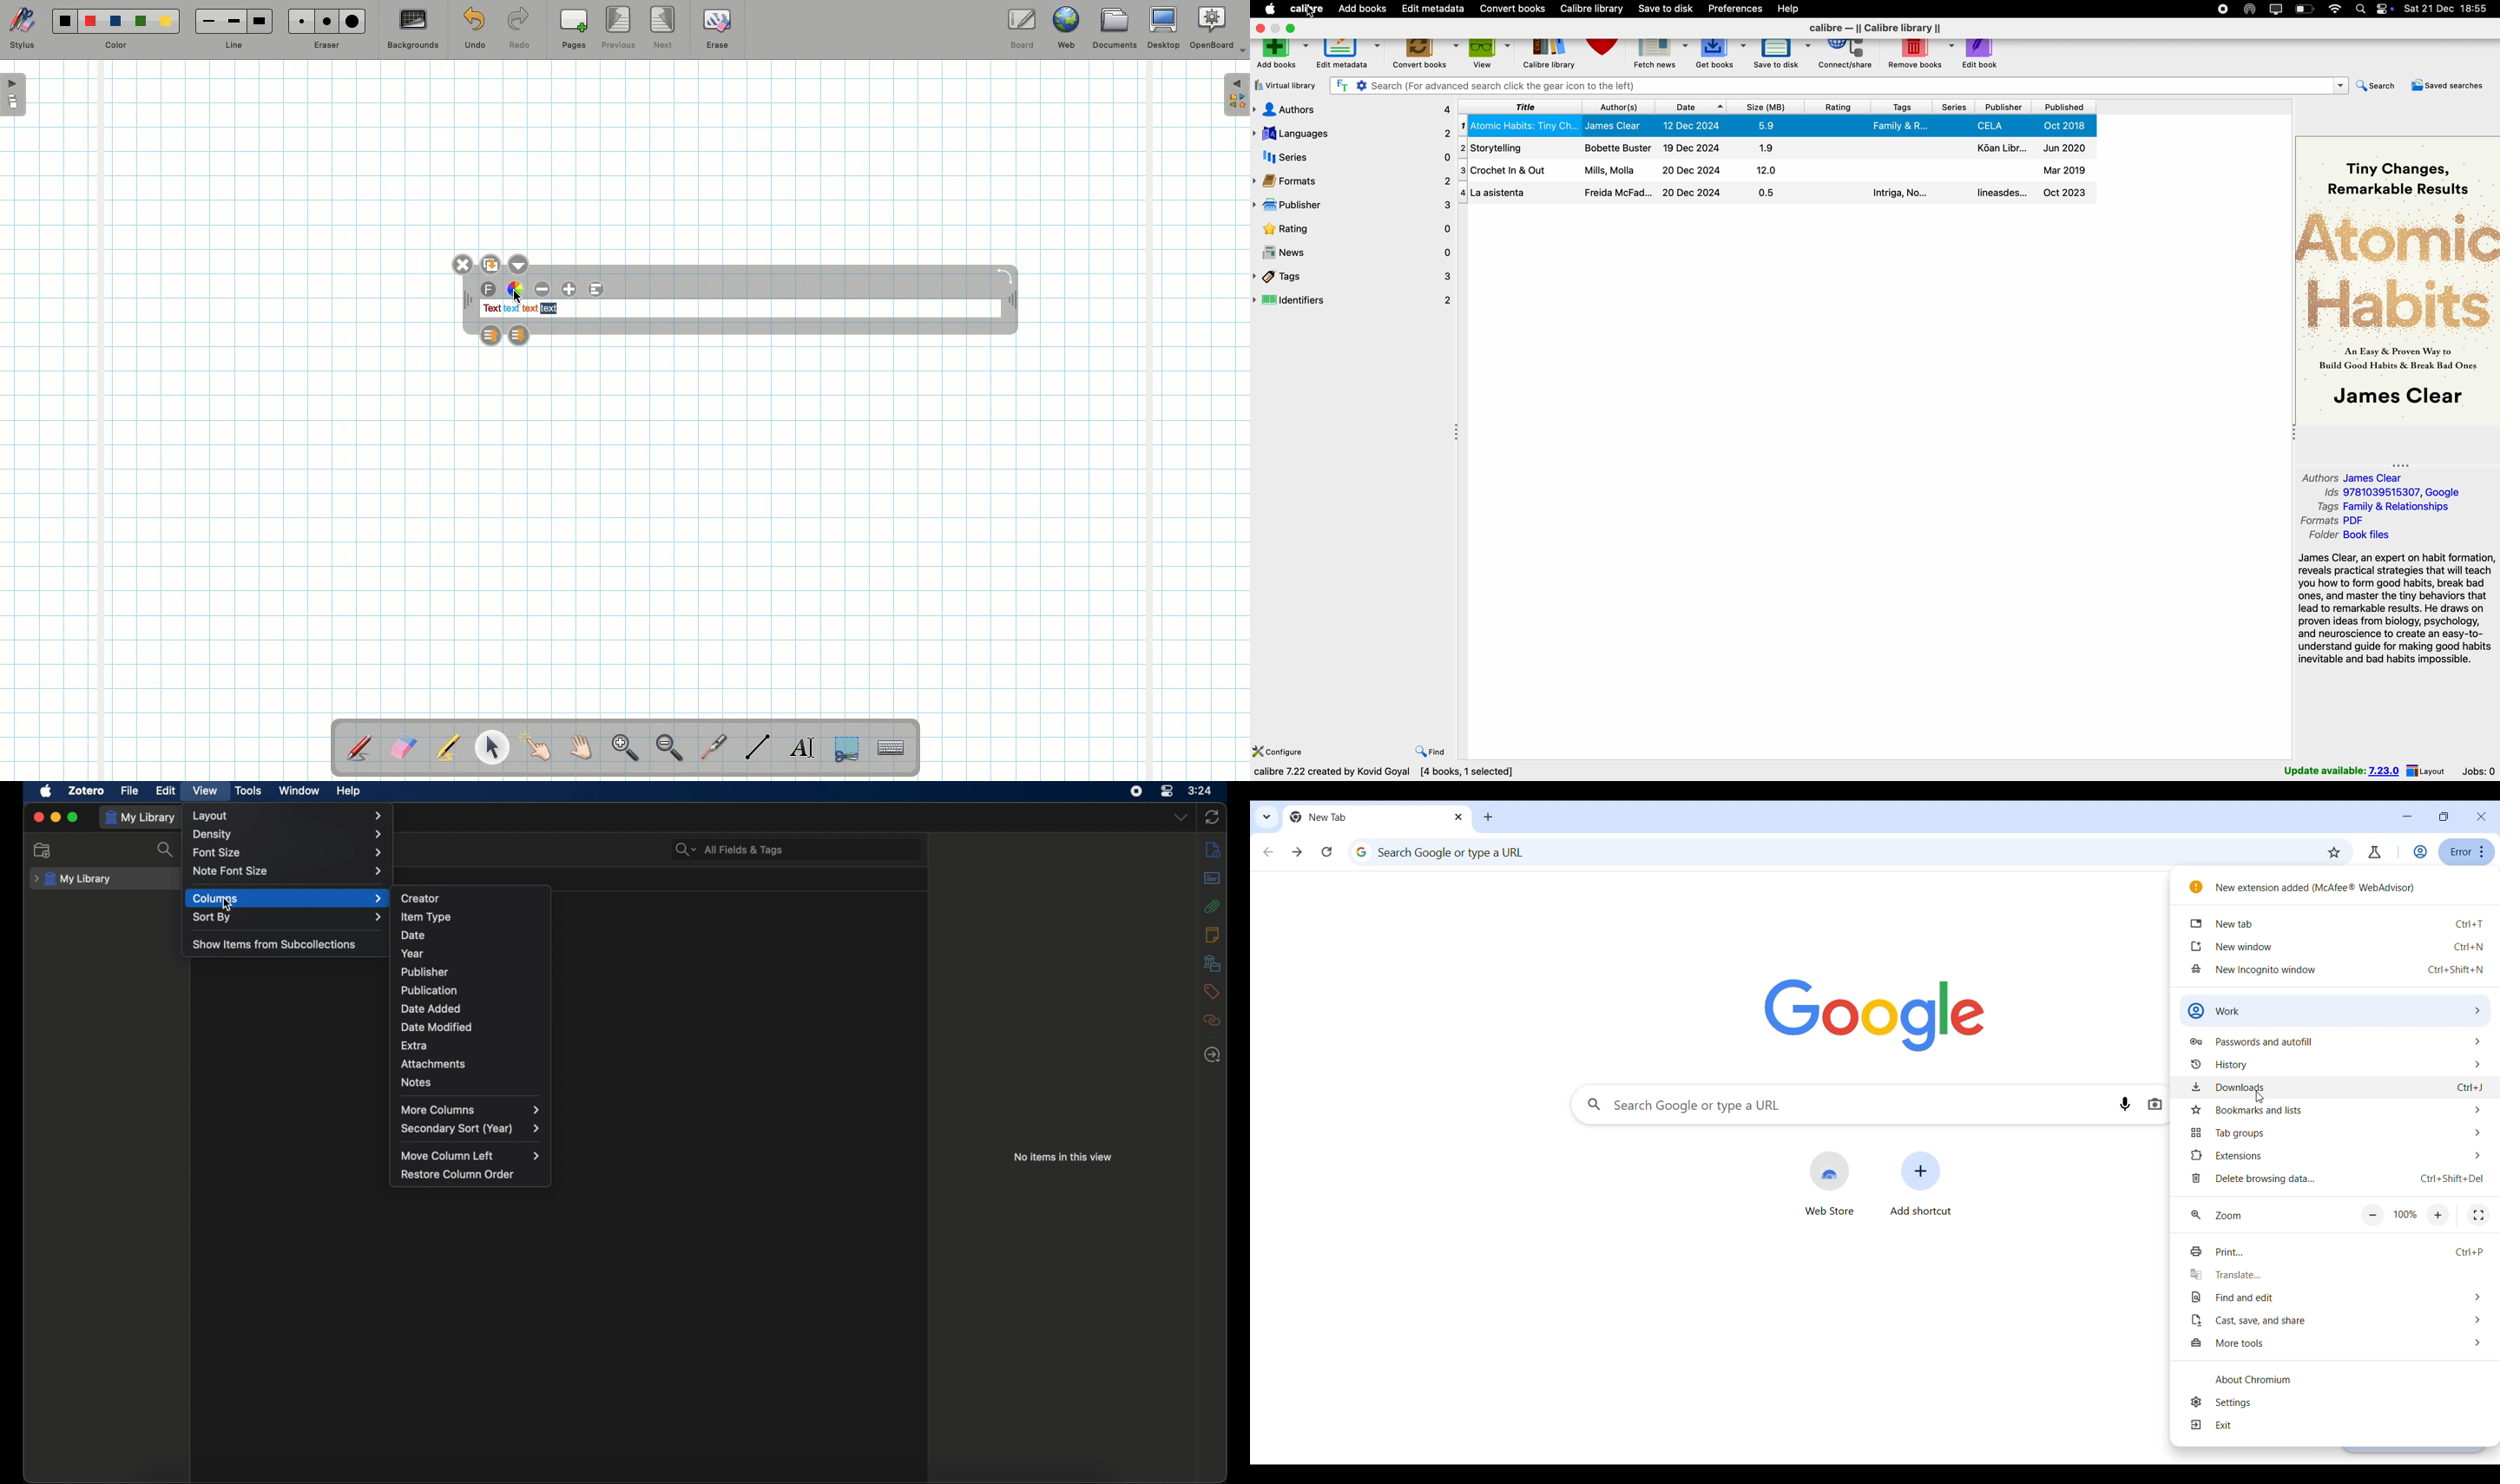  Describe the element at coordinates (1181, 818) in the screenshot. I see `dropdown` at that location.